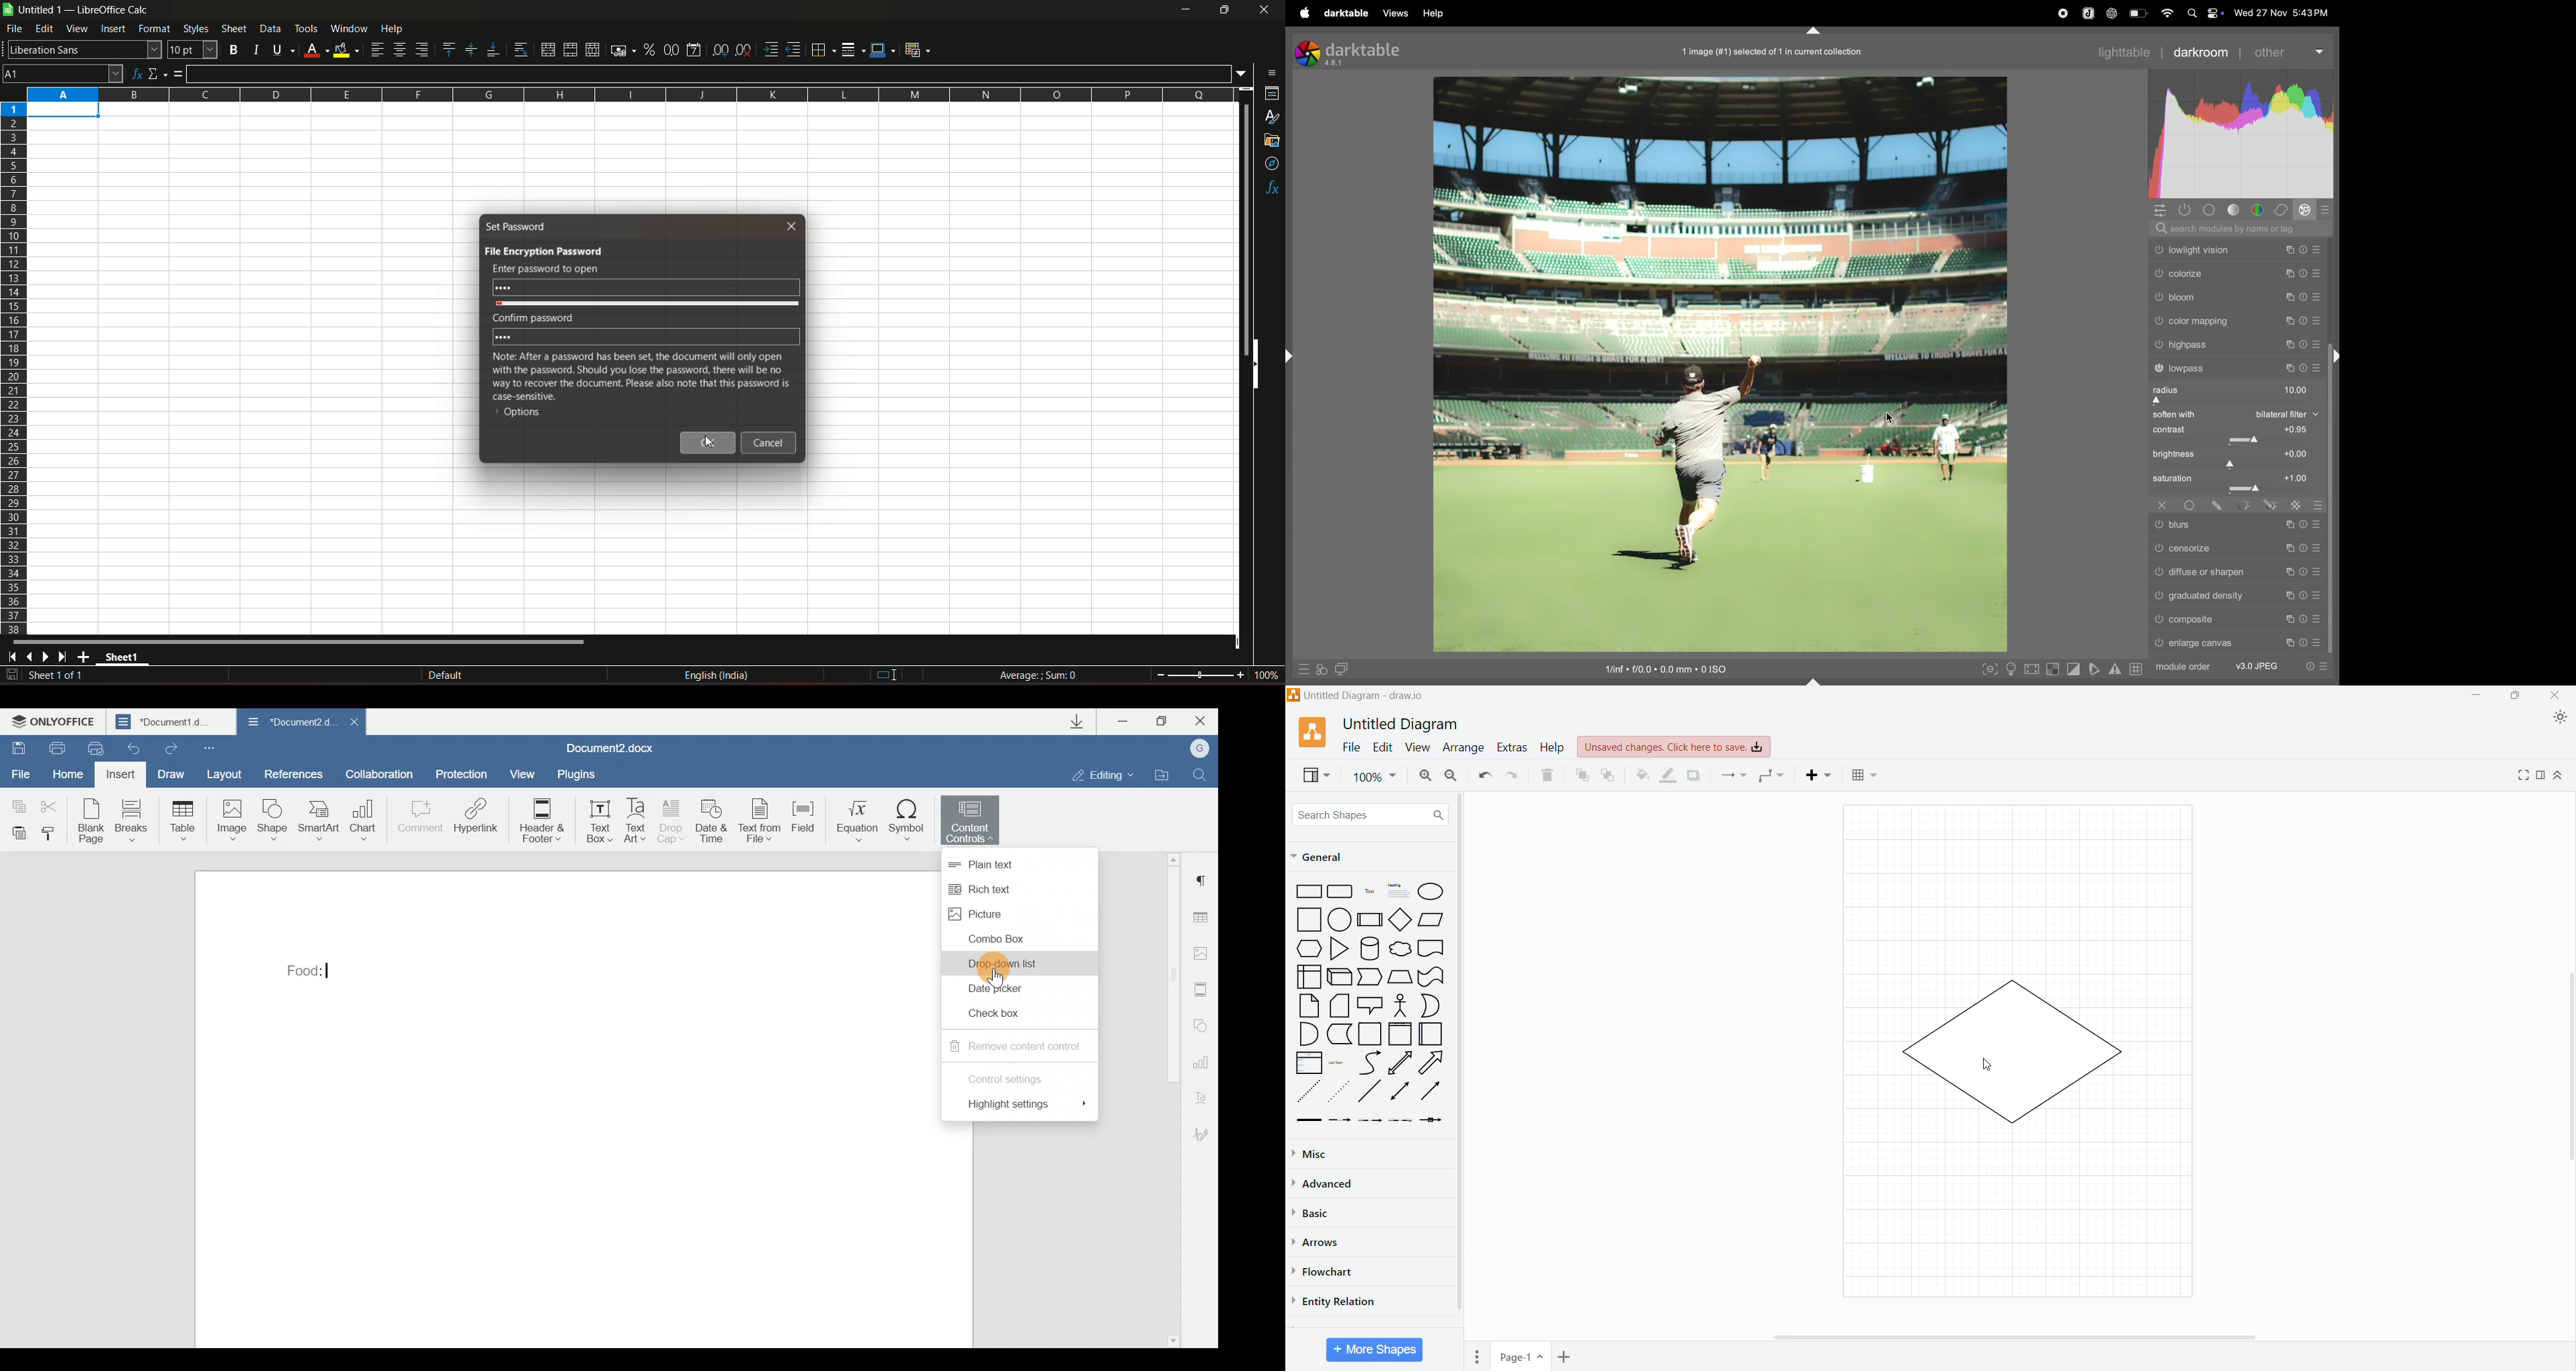 This screenshot has width=2576, height=1372. Describe the element at coordinates (1424, 776) in the screenshot. I see `Zoom In` at that location.